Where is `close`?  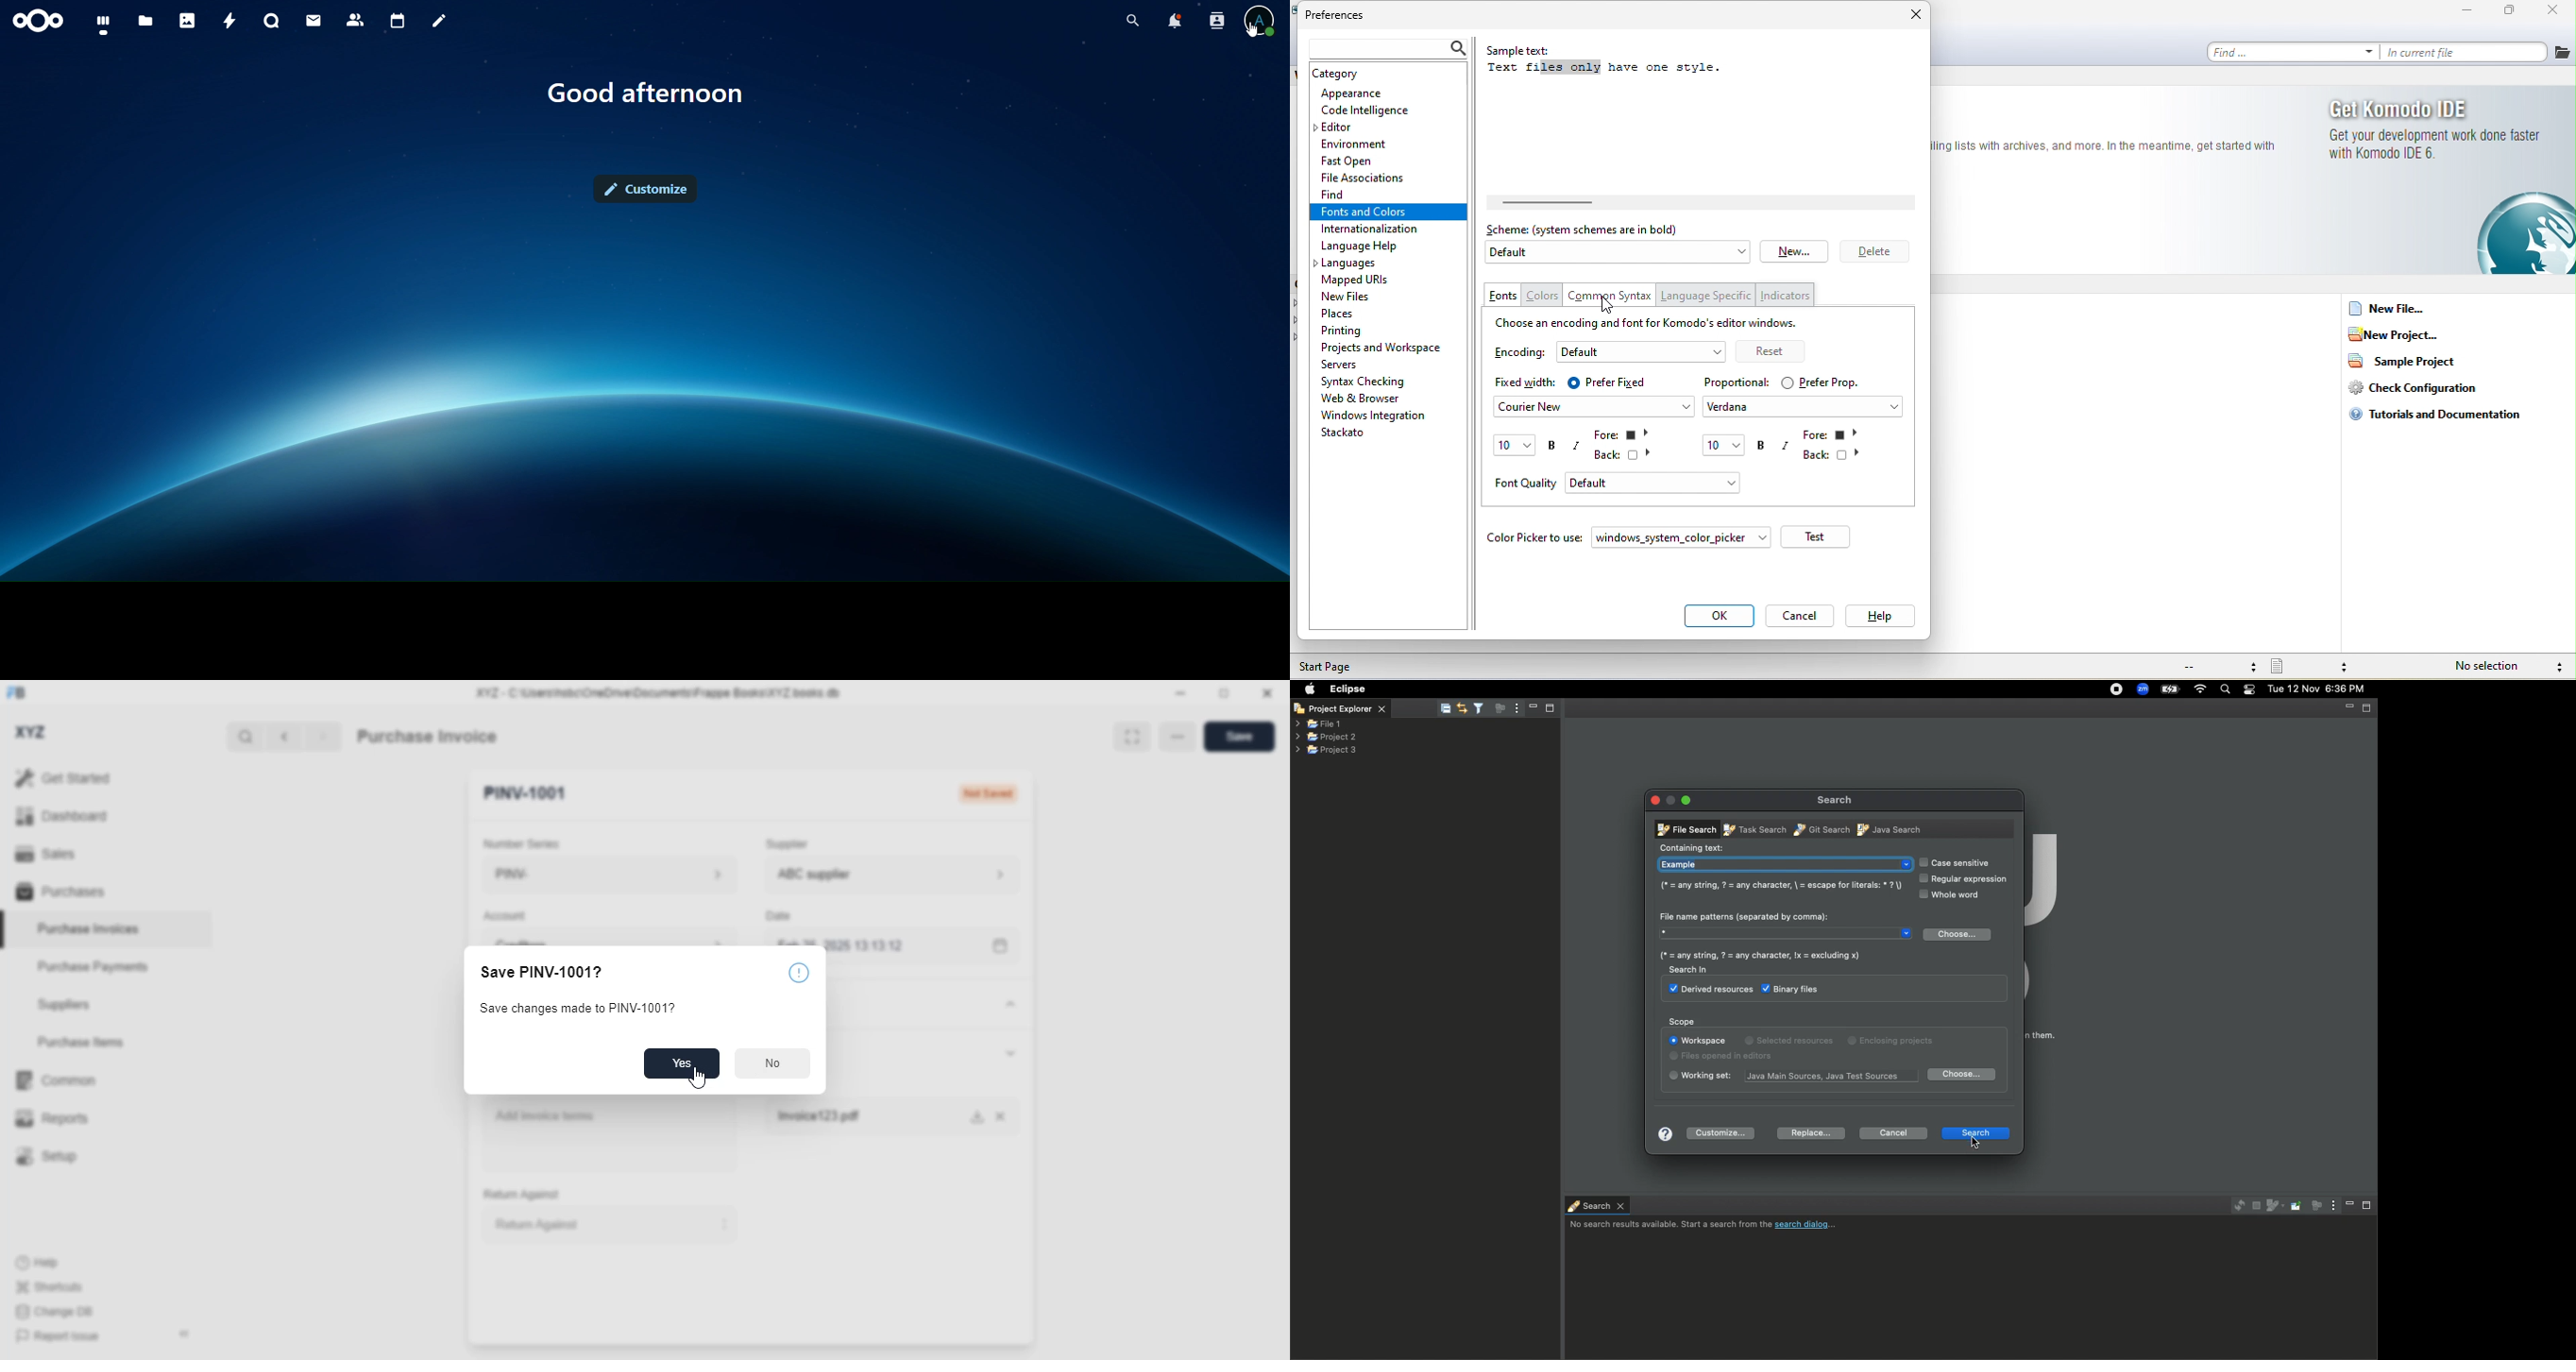
close is located at coordinates (1267, 692).